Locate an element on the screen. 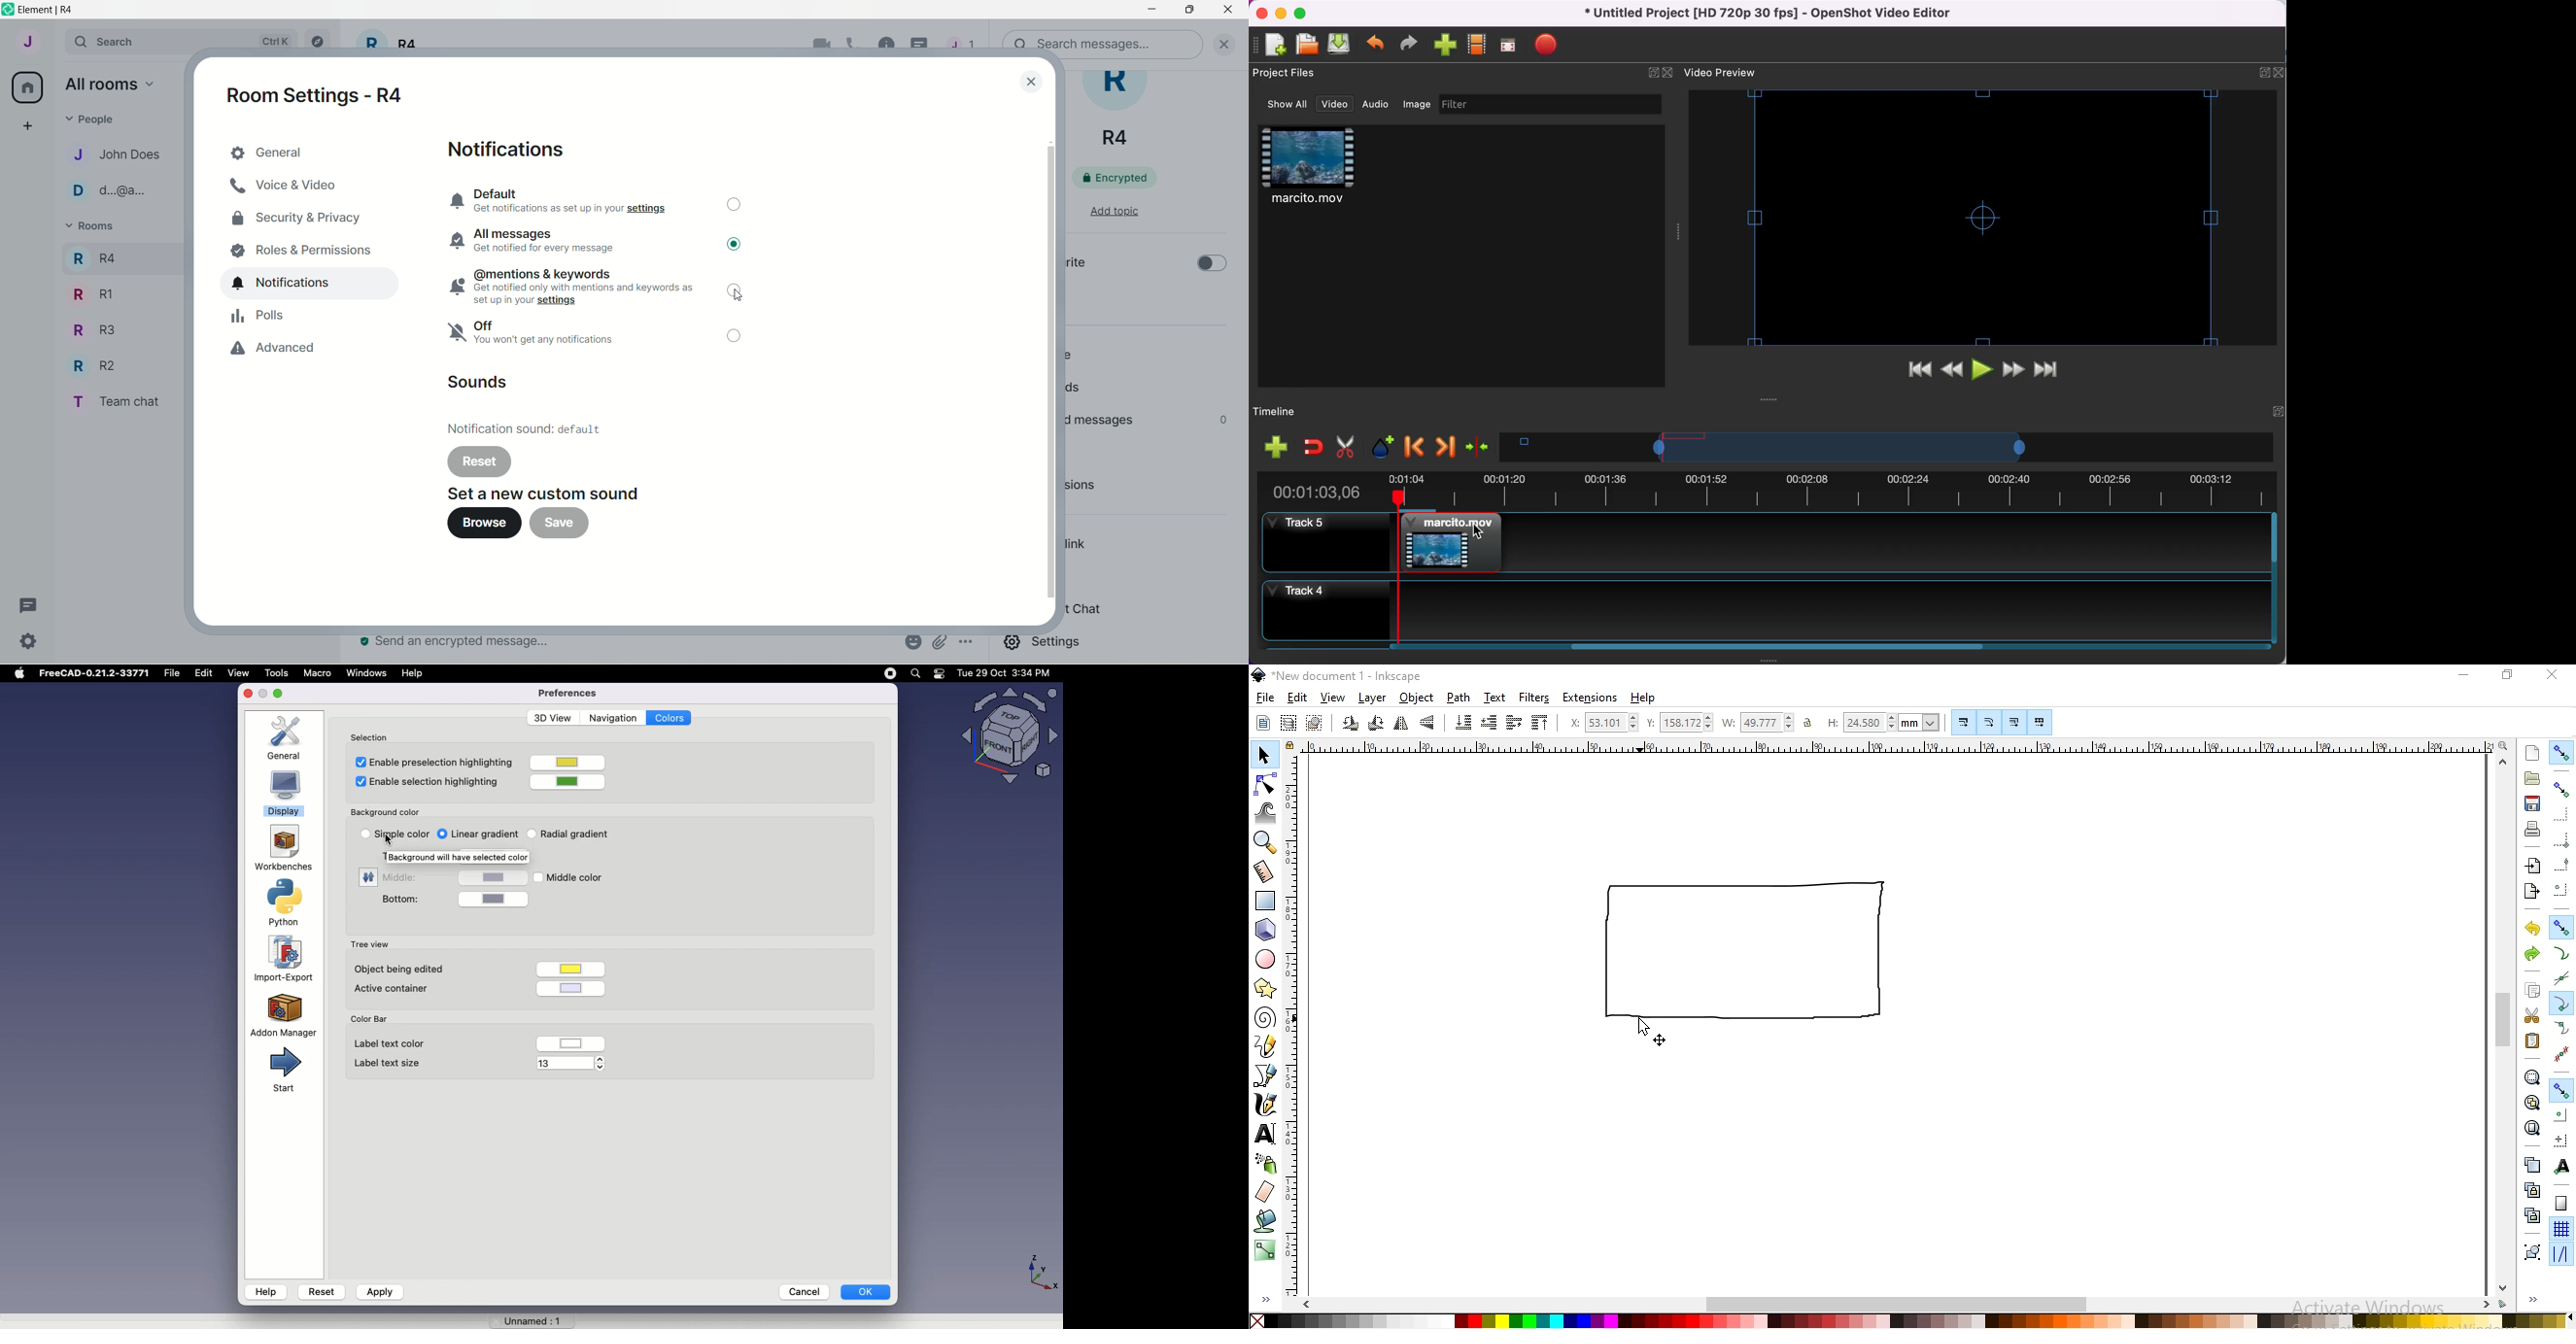 Image resolution: width=2576 pixels, height=1344 pixels. maximize is located at coordinates (1192, 10).